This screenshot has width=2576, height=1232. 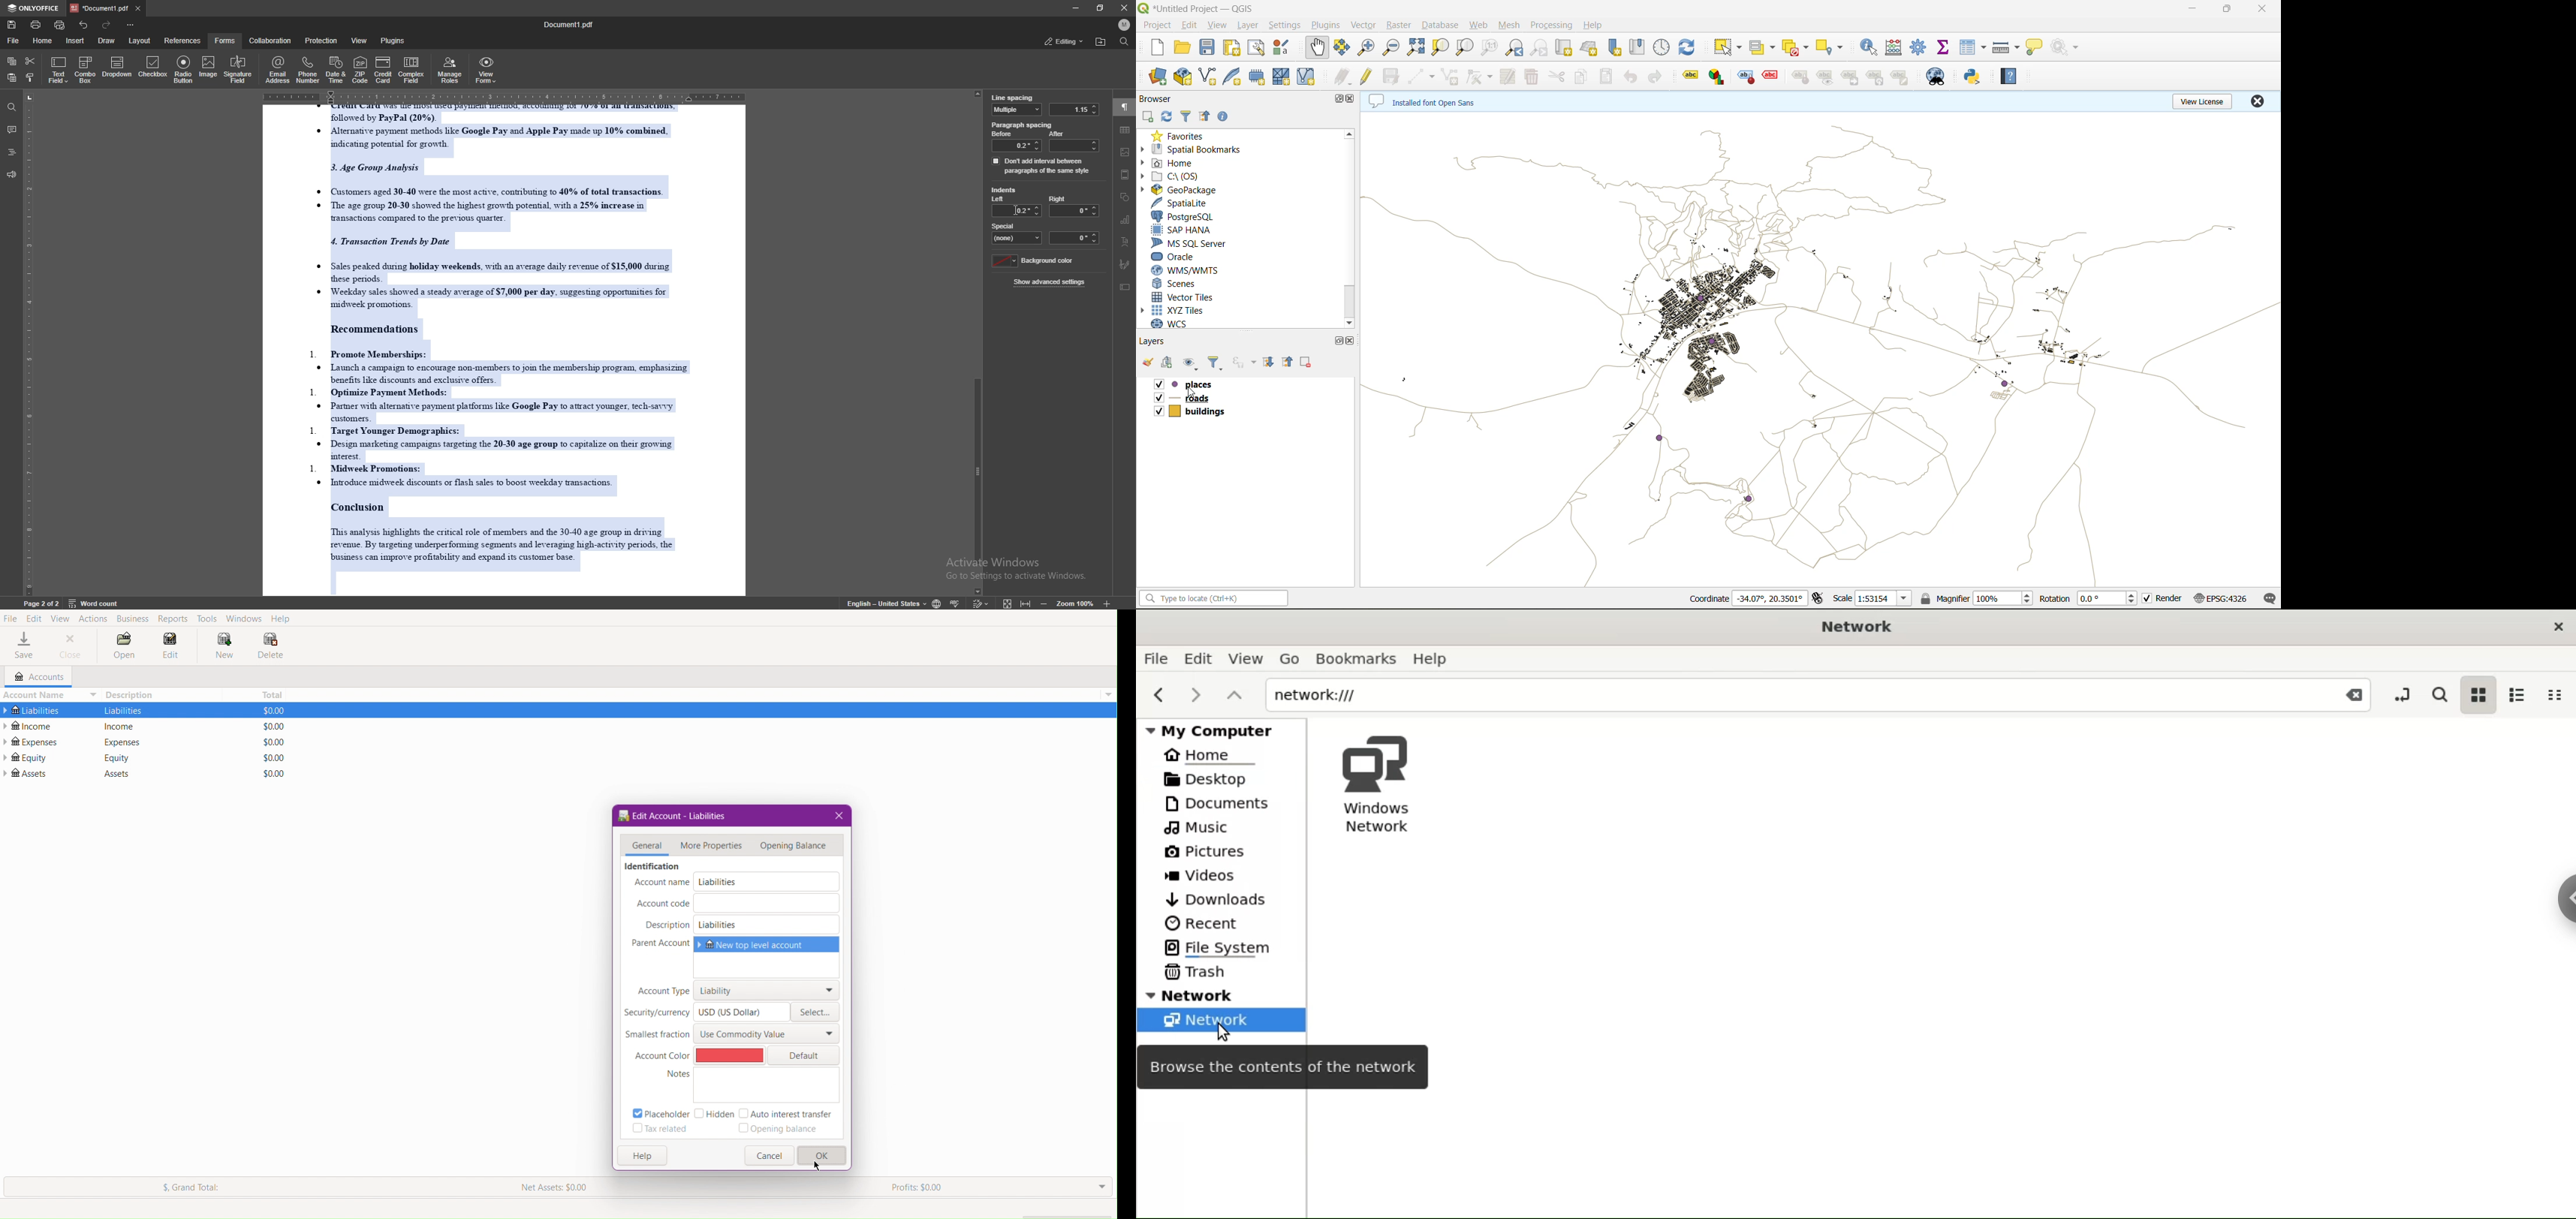 I want to click on Liabilities, so click(x=719, y=924).